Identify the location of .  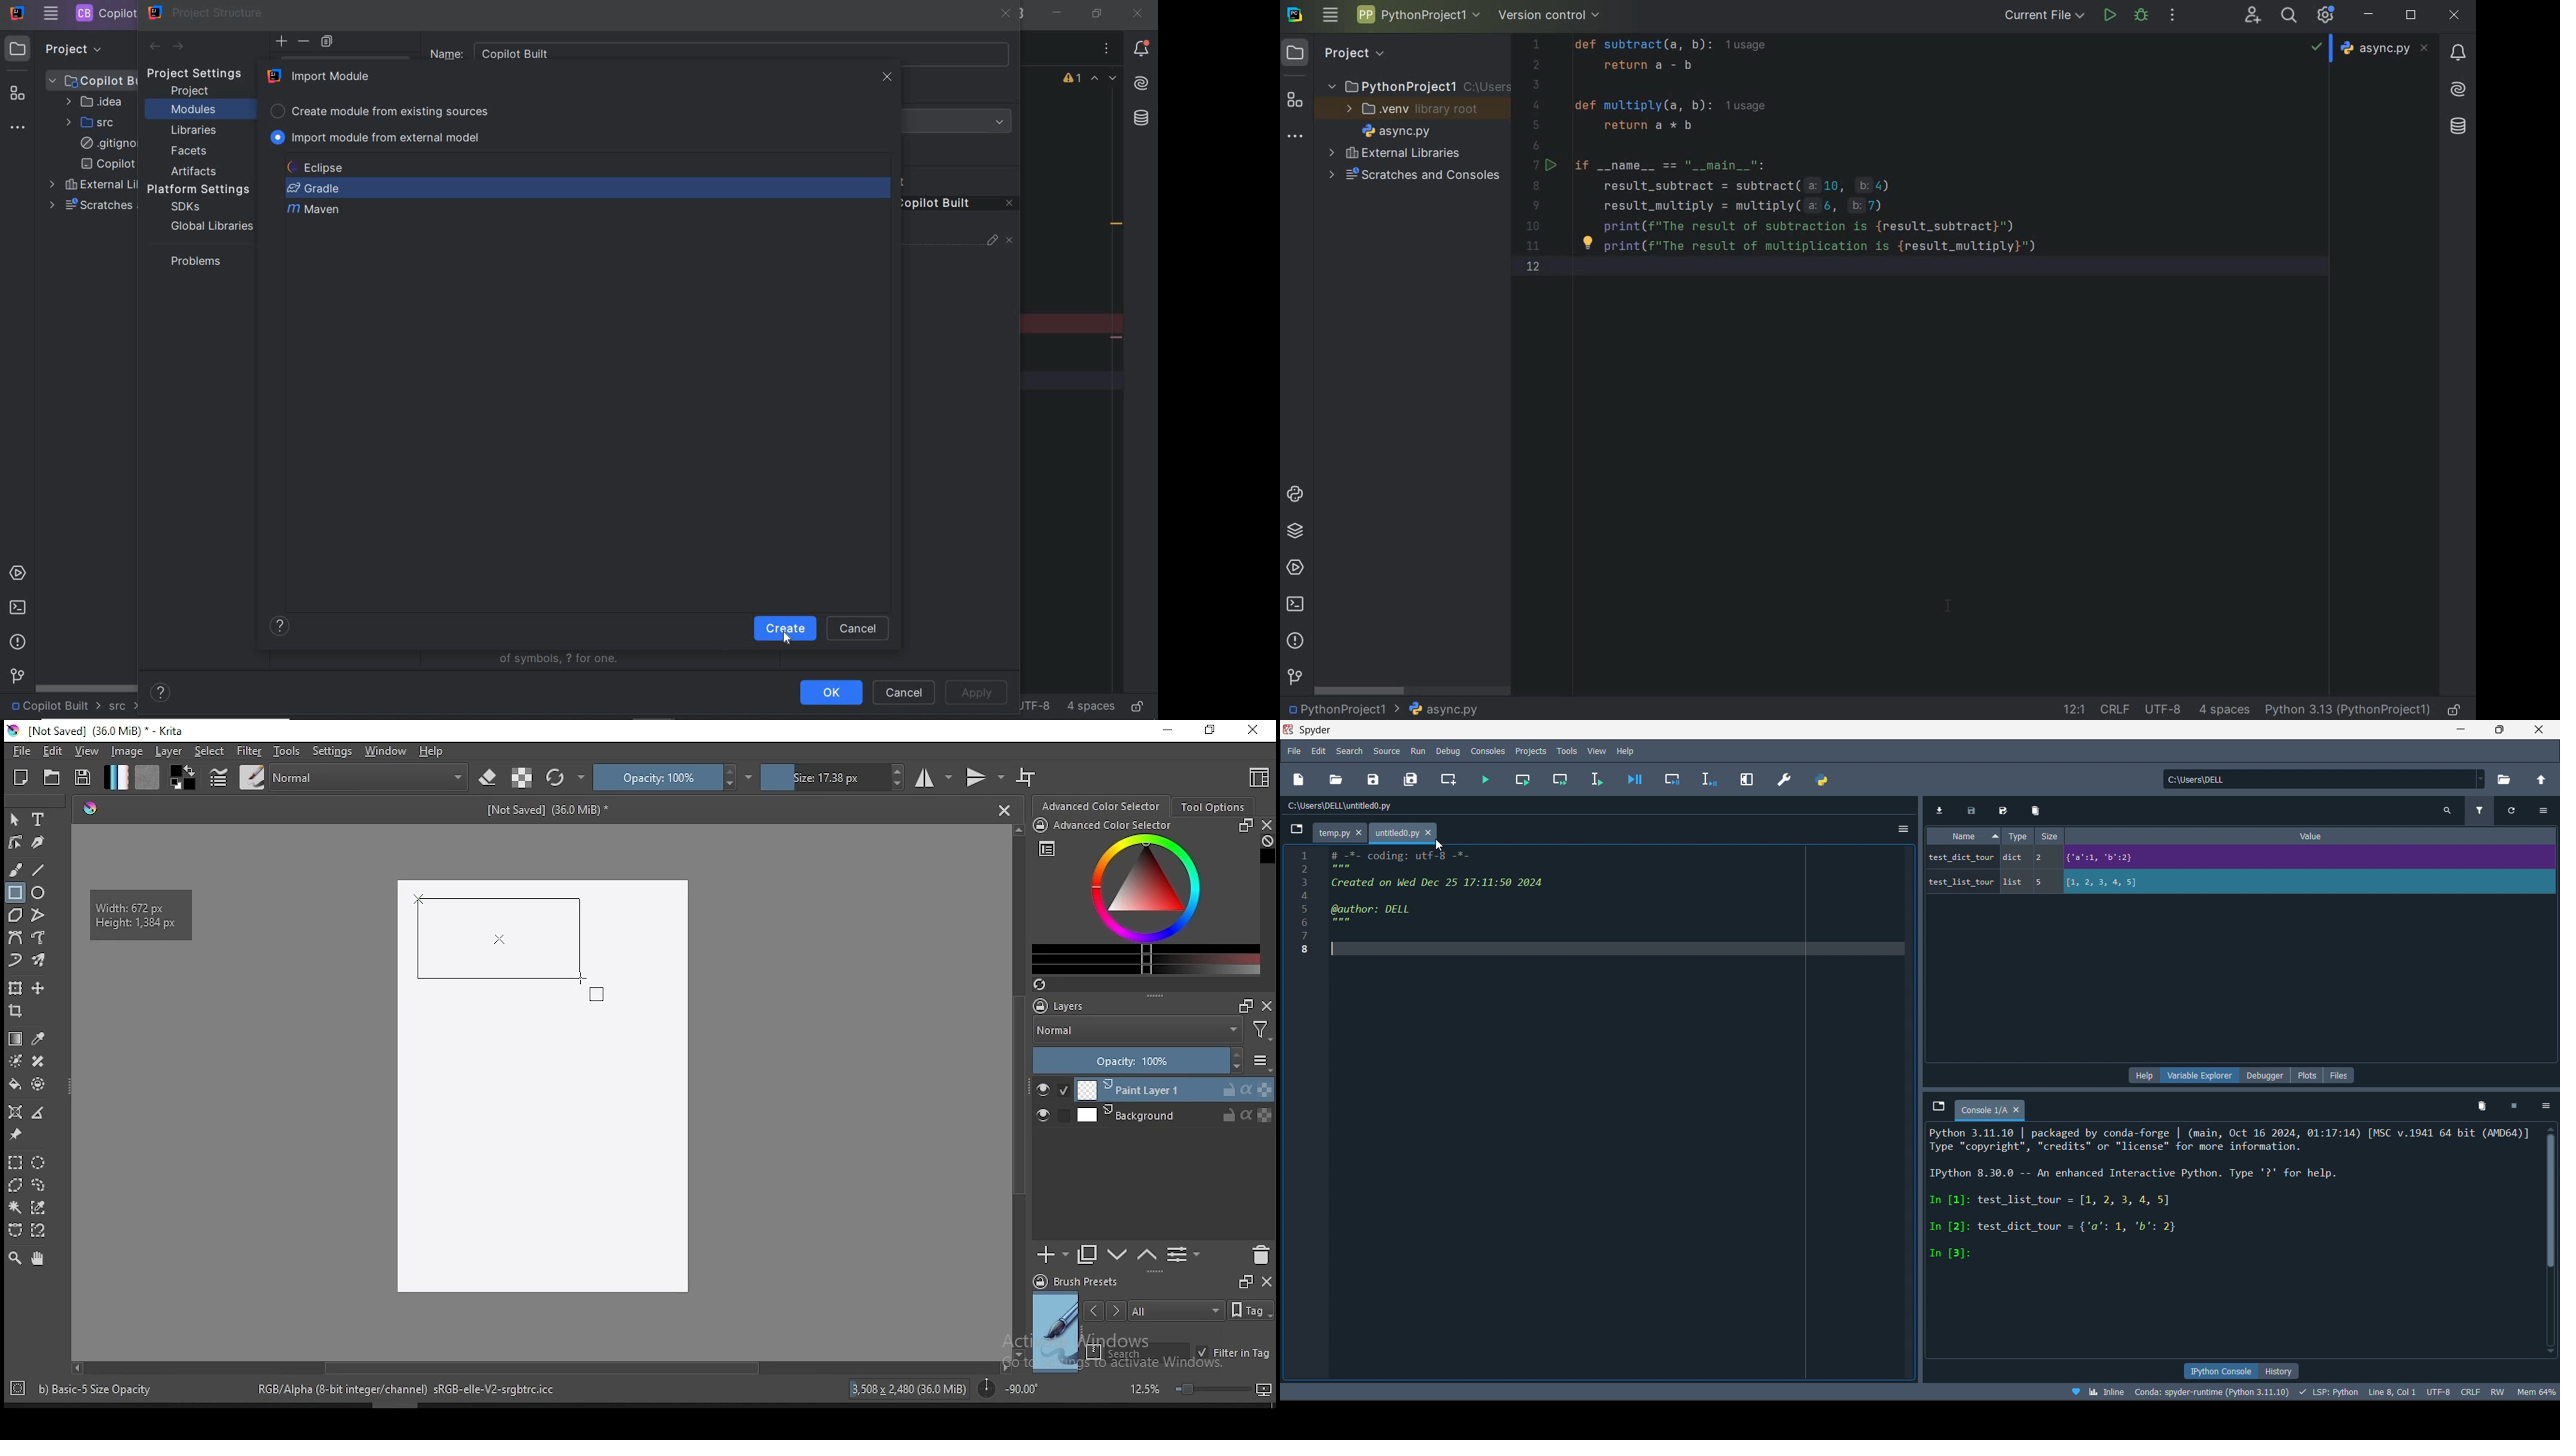
(2459, 87).